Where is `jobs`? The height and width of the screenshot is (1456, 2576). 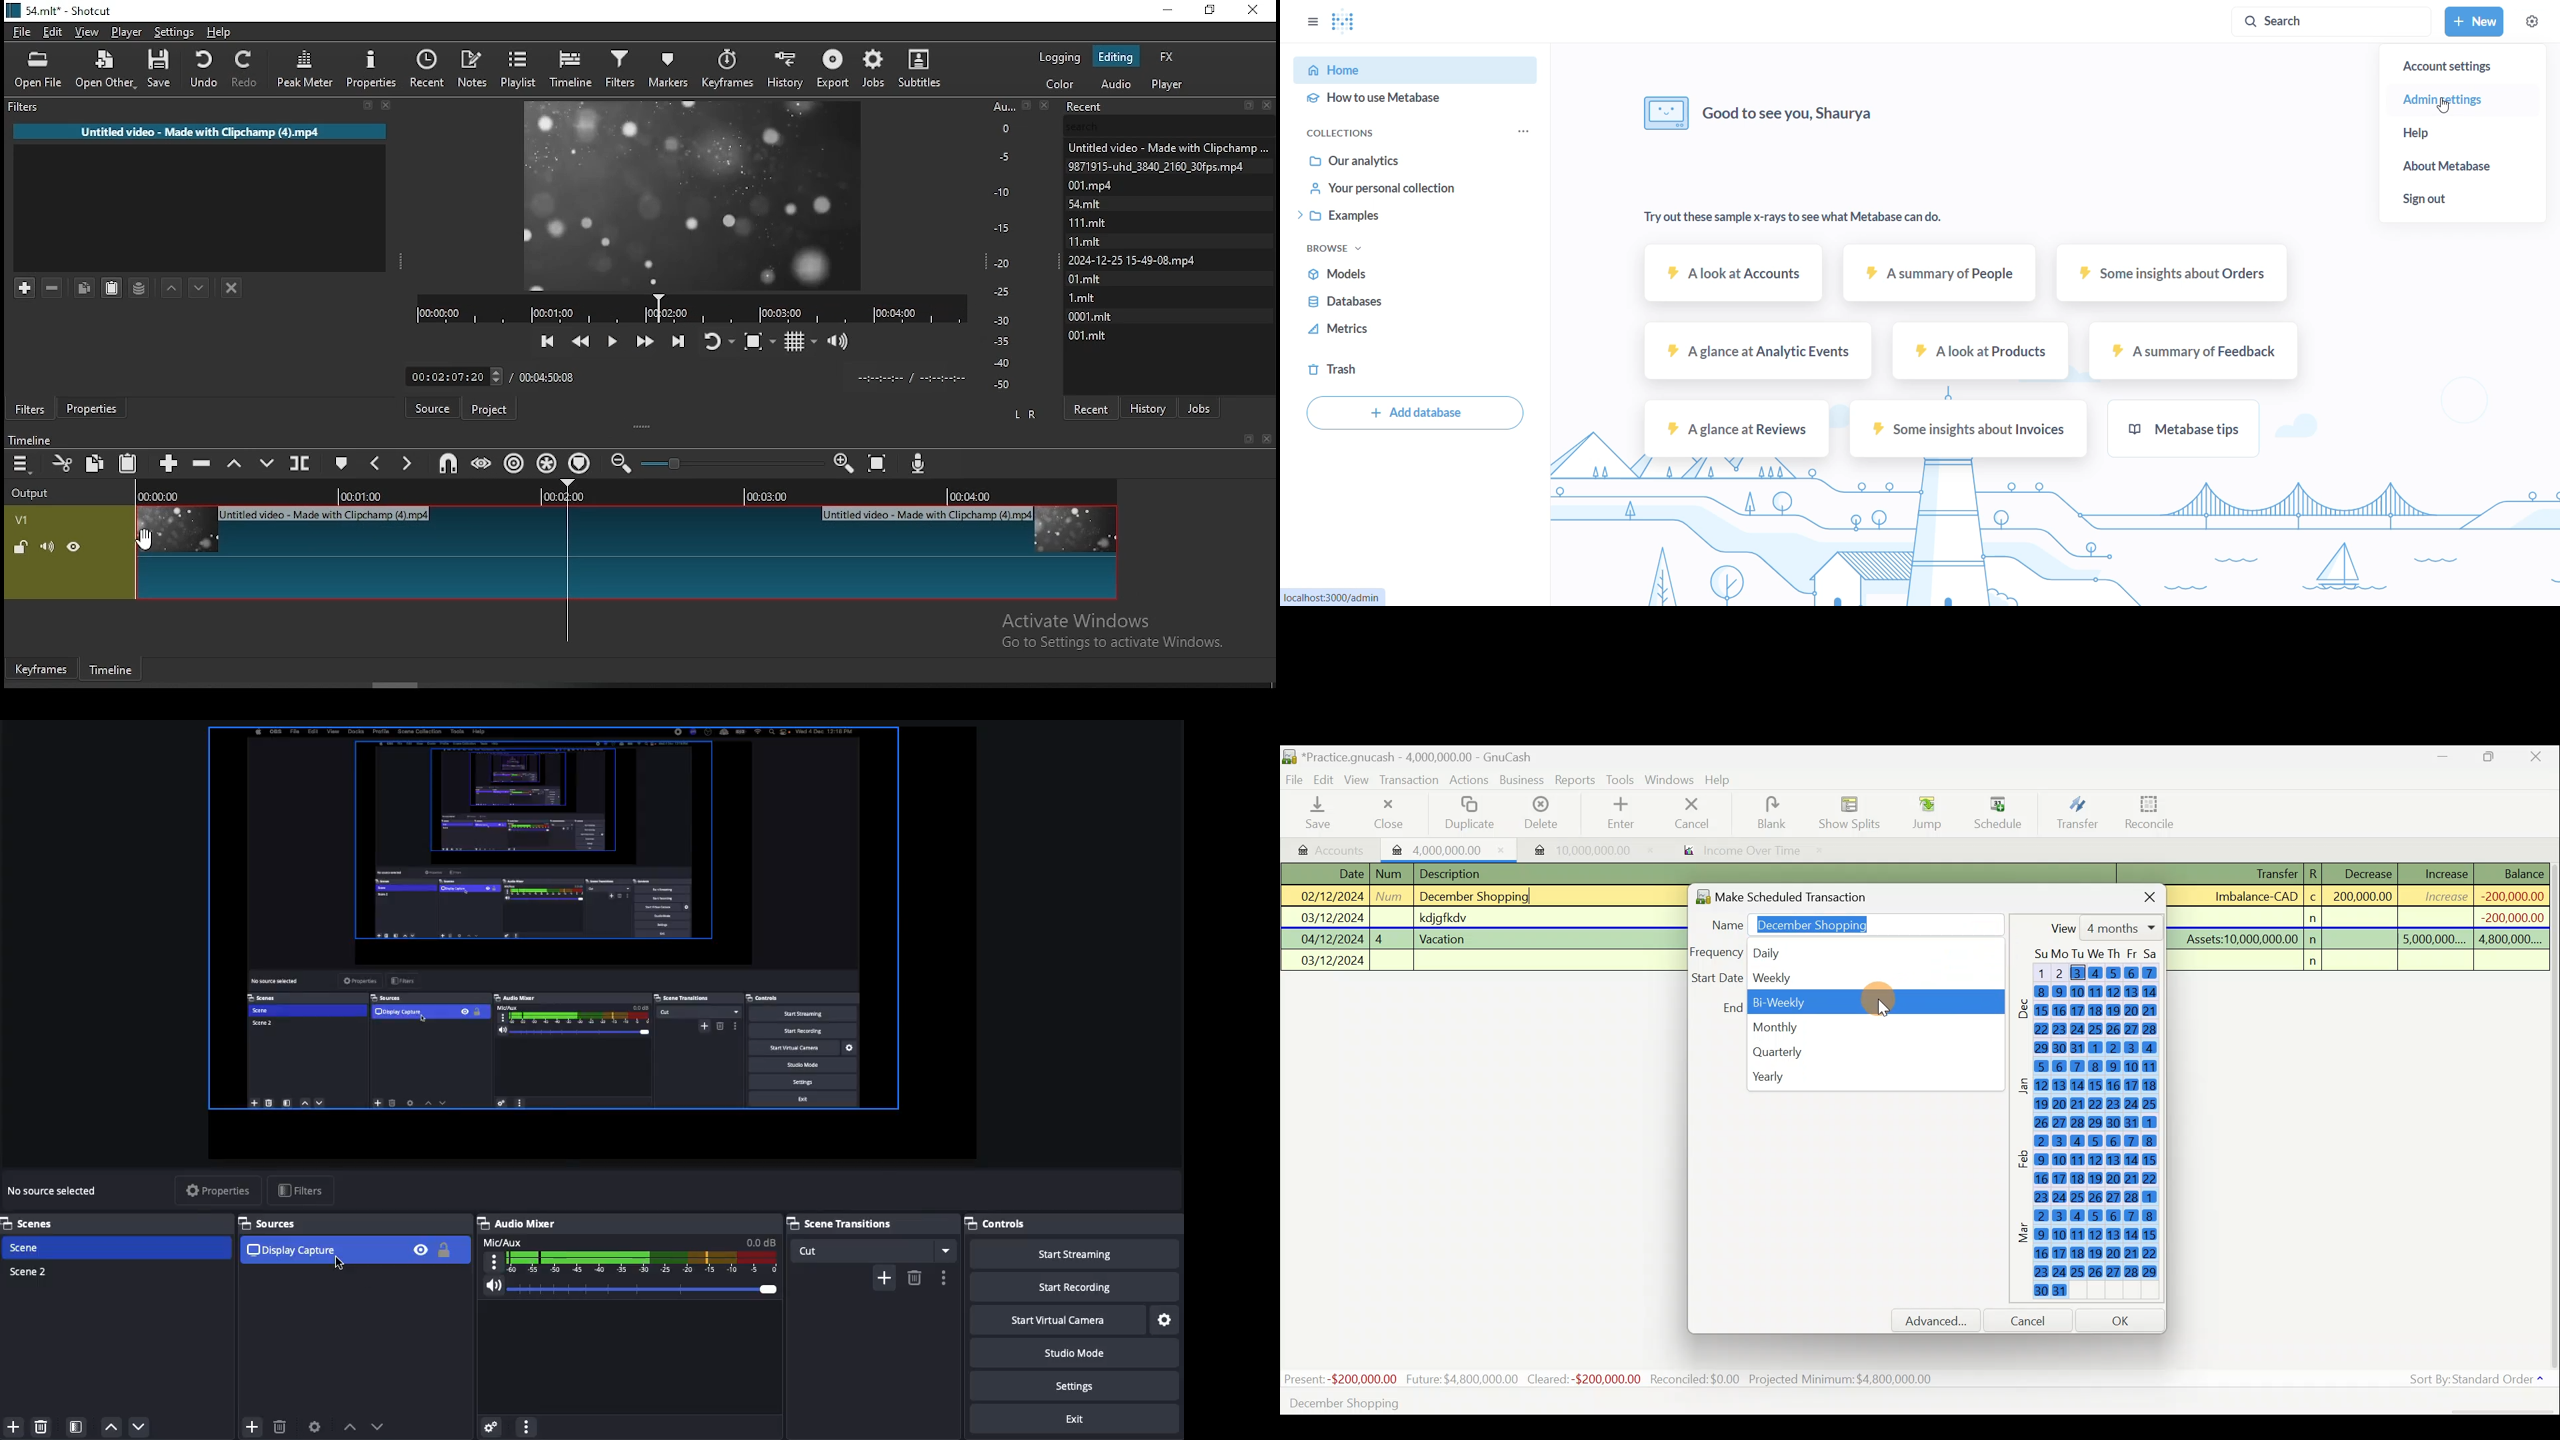
jobs is located at coordinates (1201, 408).